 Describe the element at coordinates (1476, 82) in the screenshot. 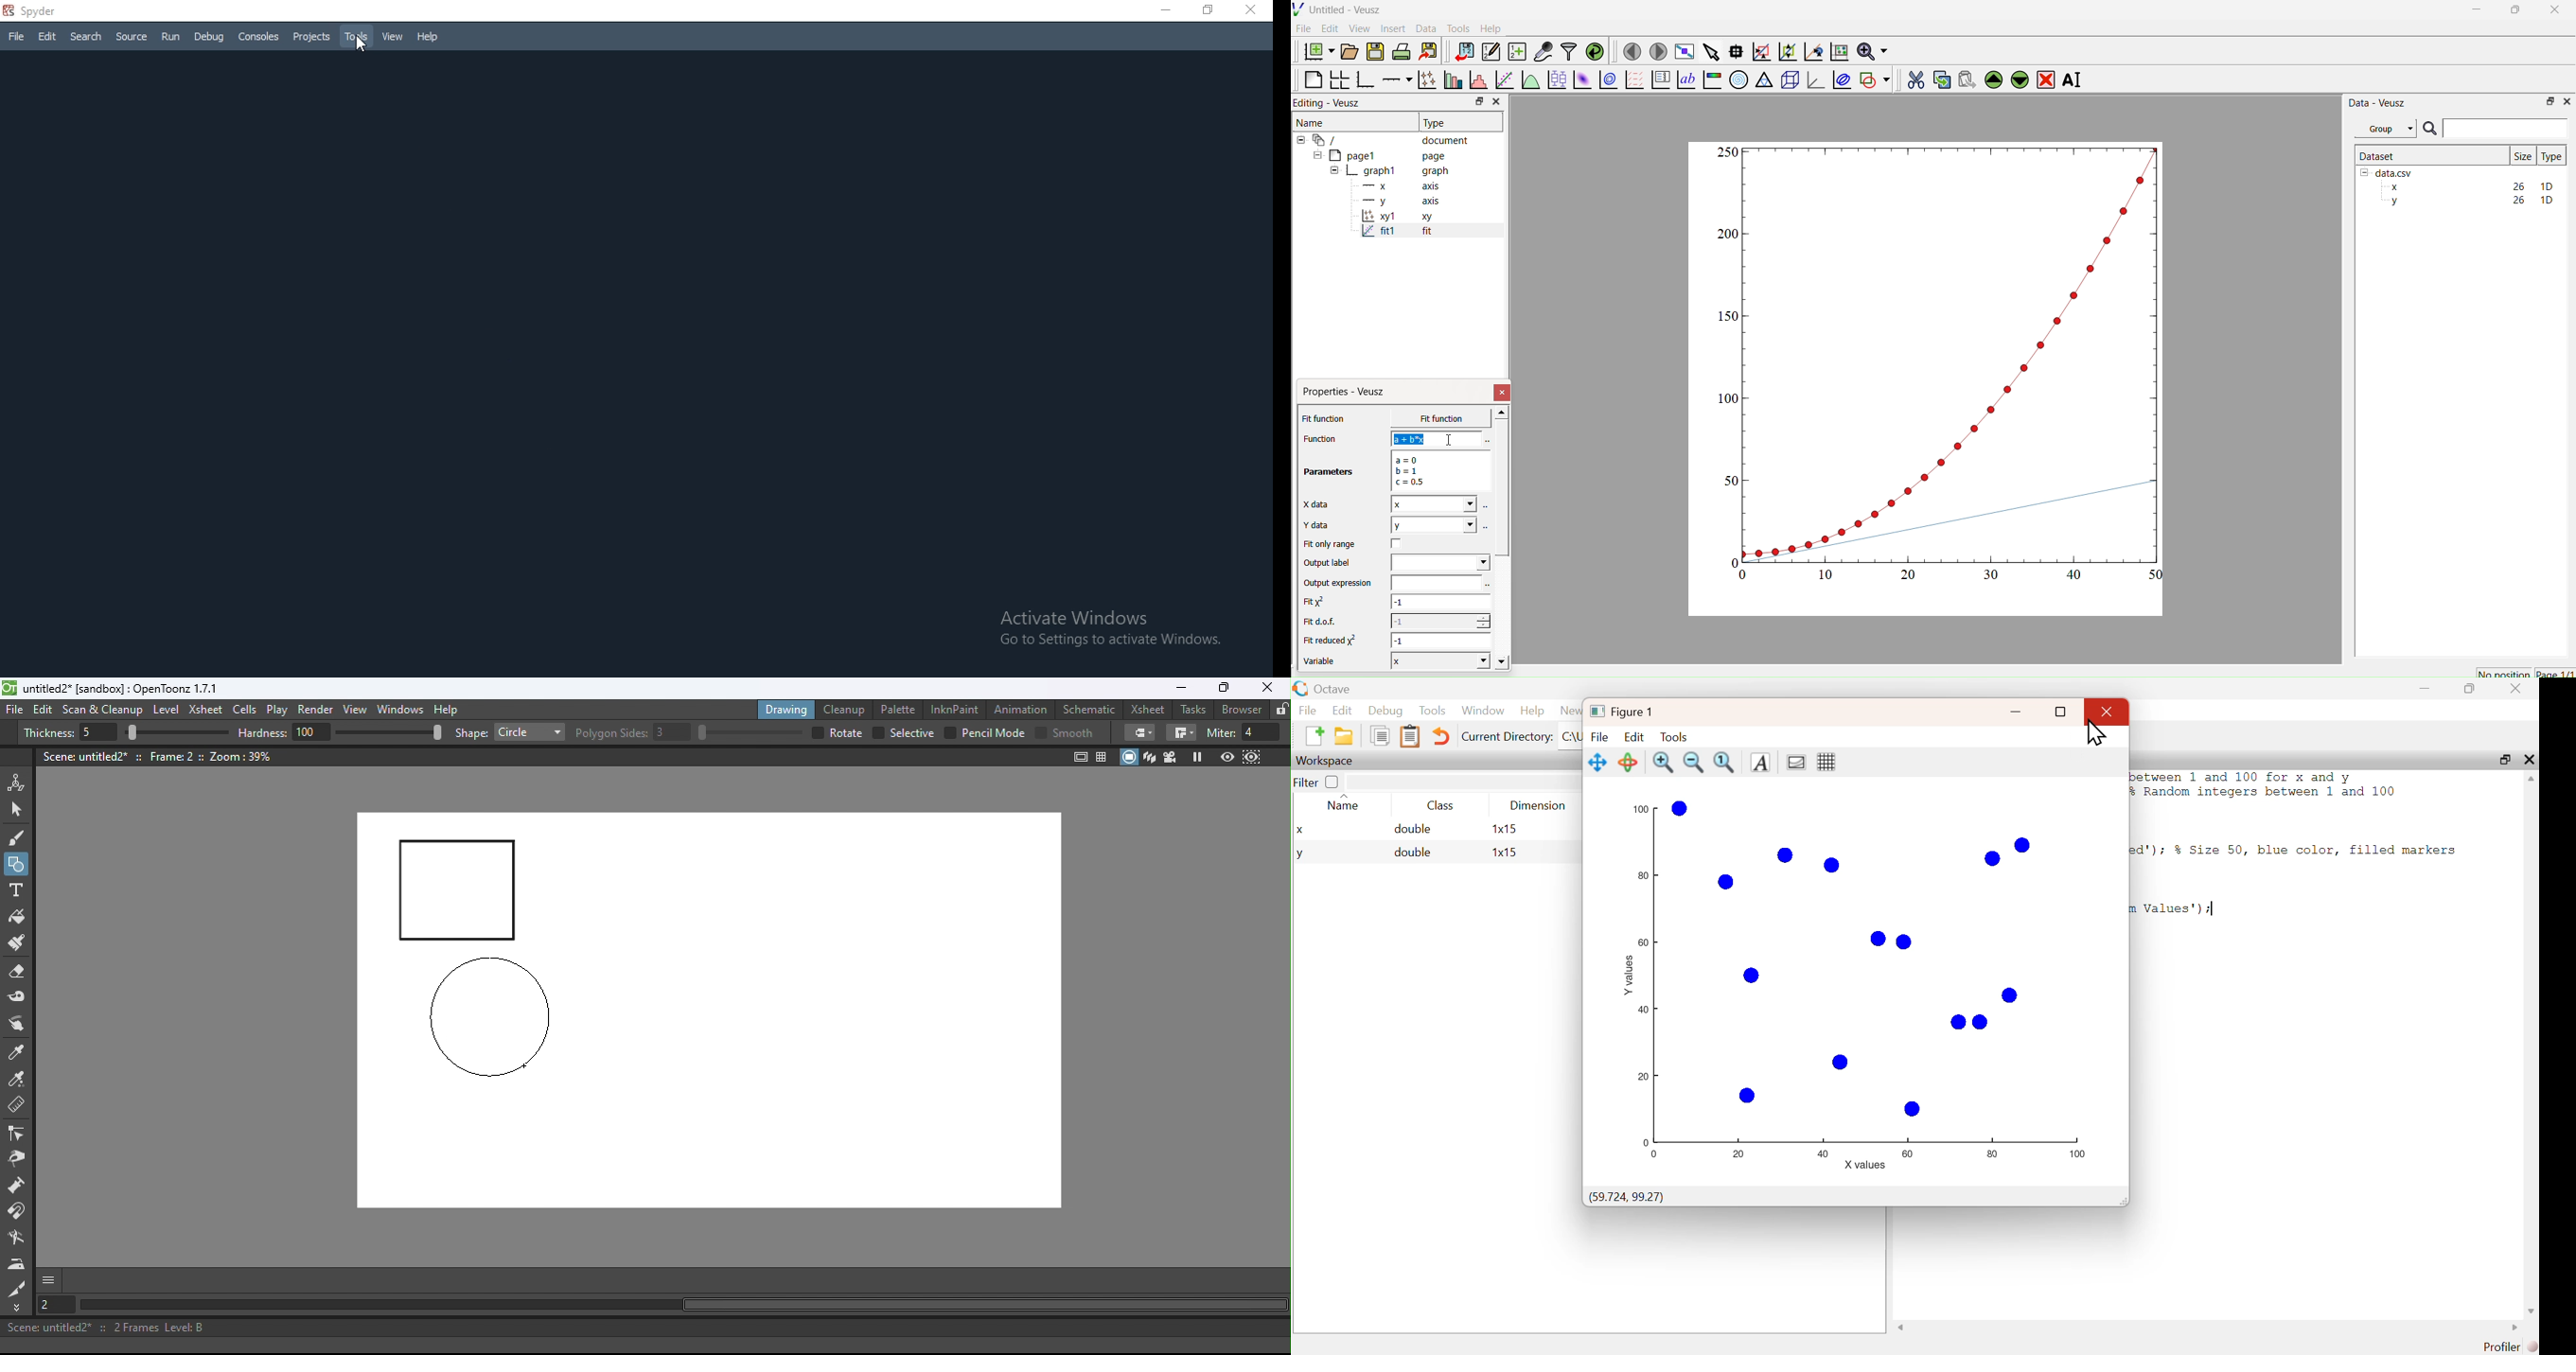

I see `Histogram of a dataset` at that location.